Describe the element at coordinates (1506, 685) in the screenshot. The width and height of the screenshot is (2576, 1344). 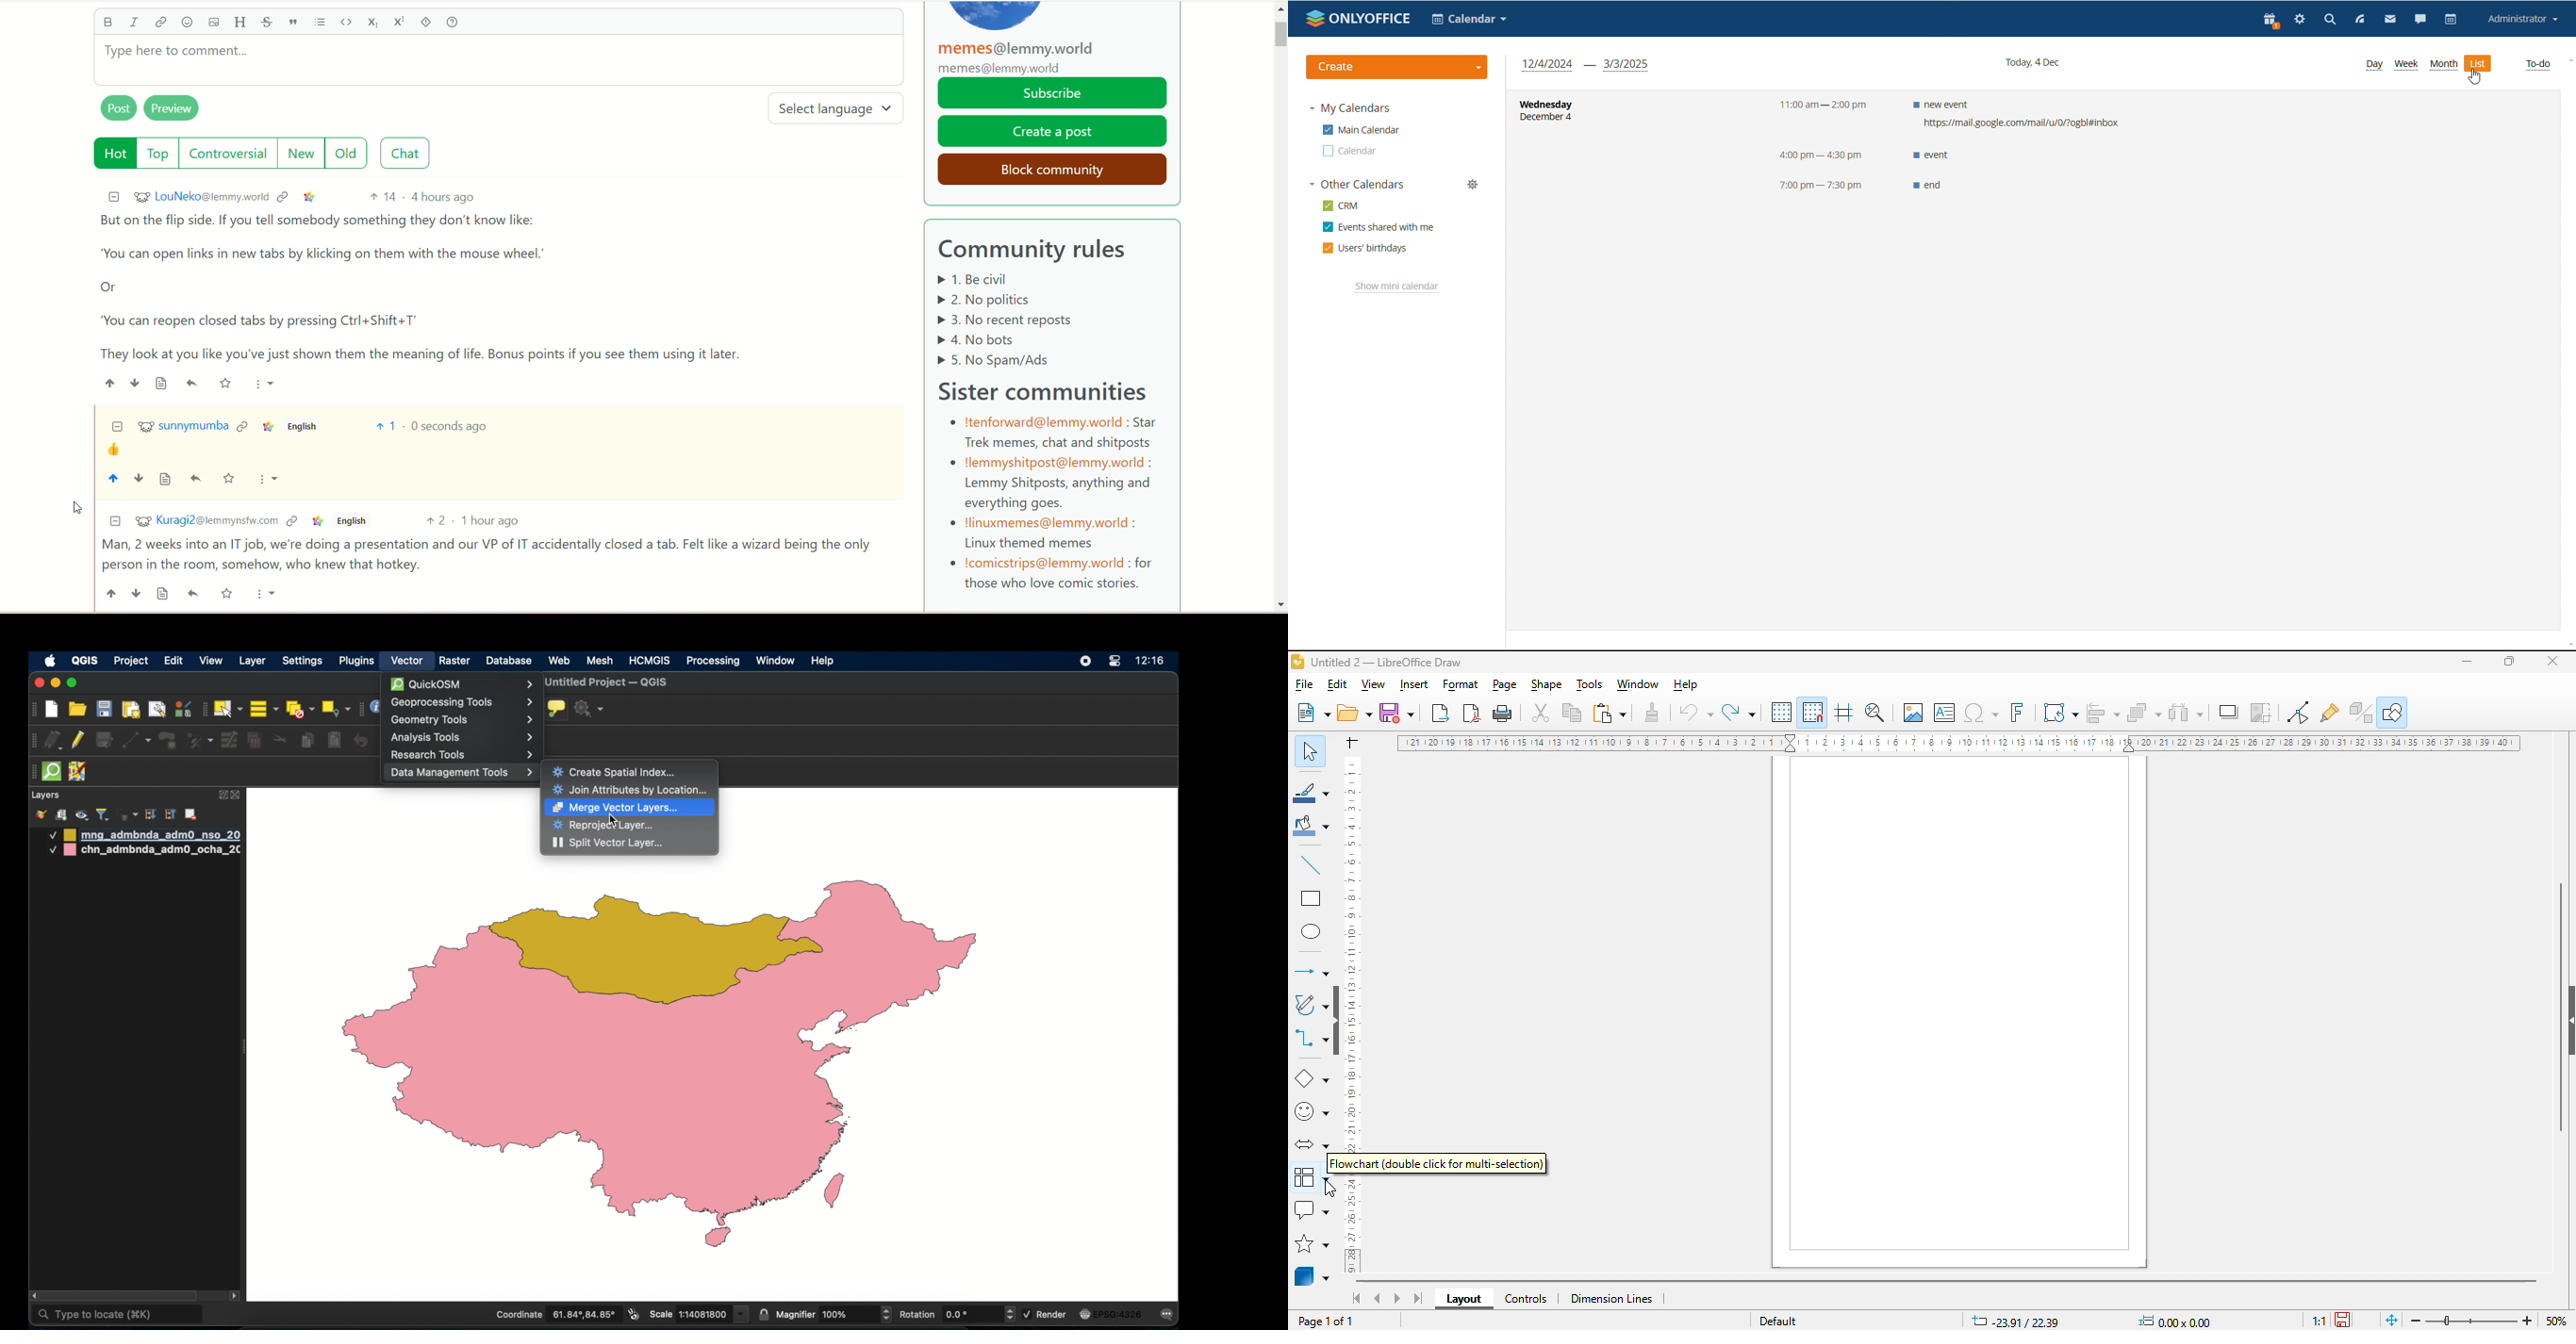
I see `page` at that location.